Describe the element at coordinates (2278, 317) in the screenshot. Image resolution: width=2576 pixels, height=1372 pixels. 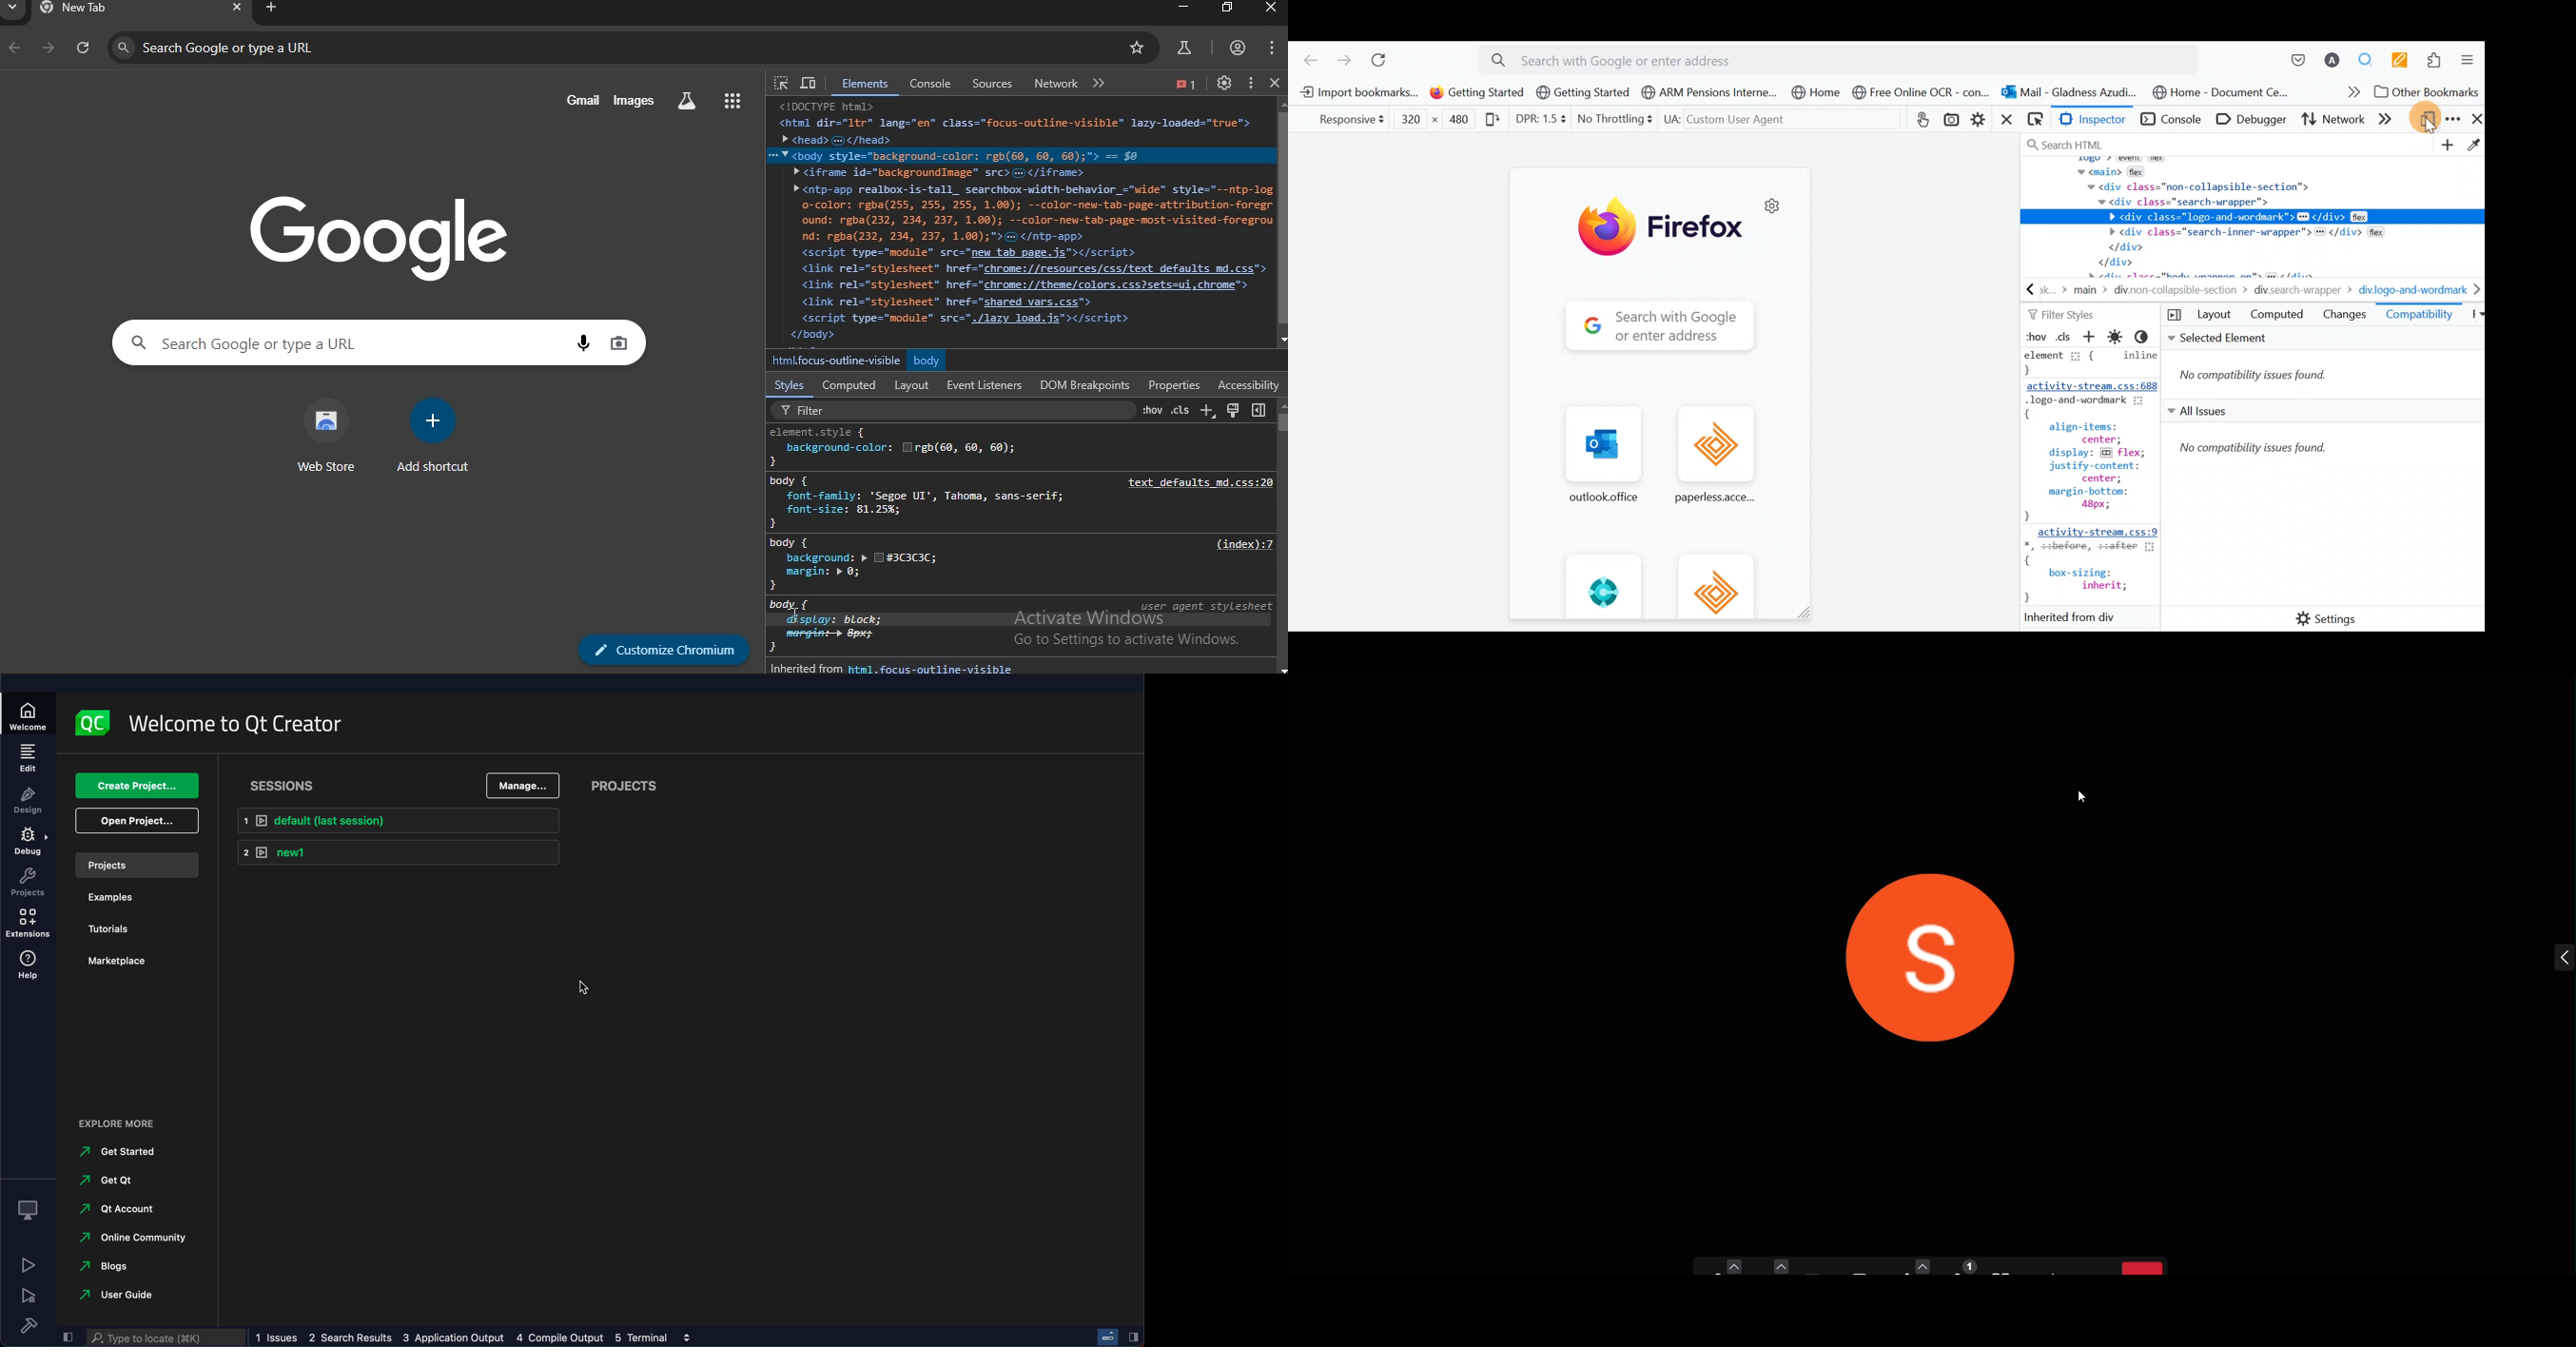
I see `Computed` at that location.